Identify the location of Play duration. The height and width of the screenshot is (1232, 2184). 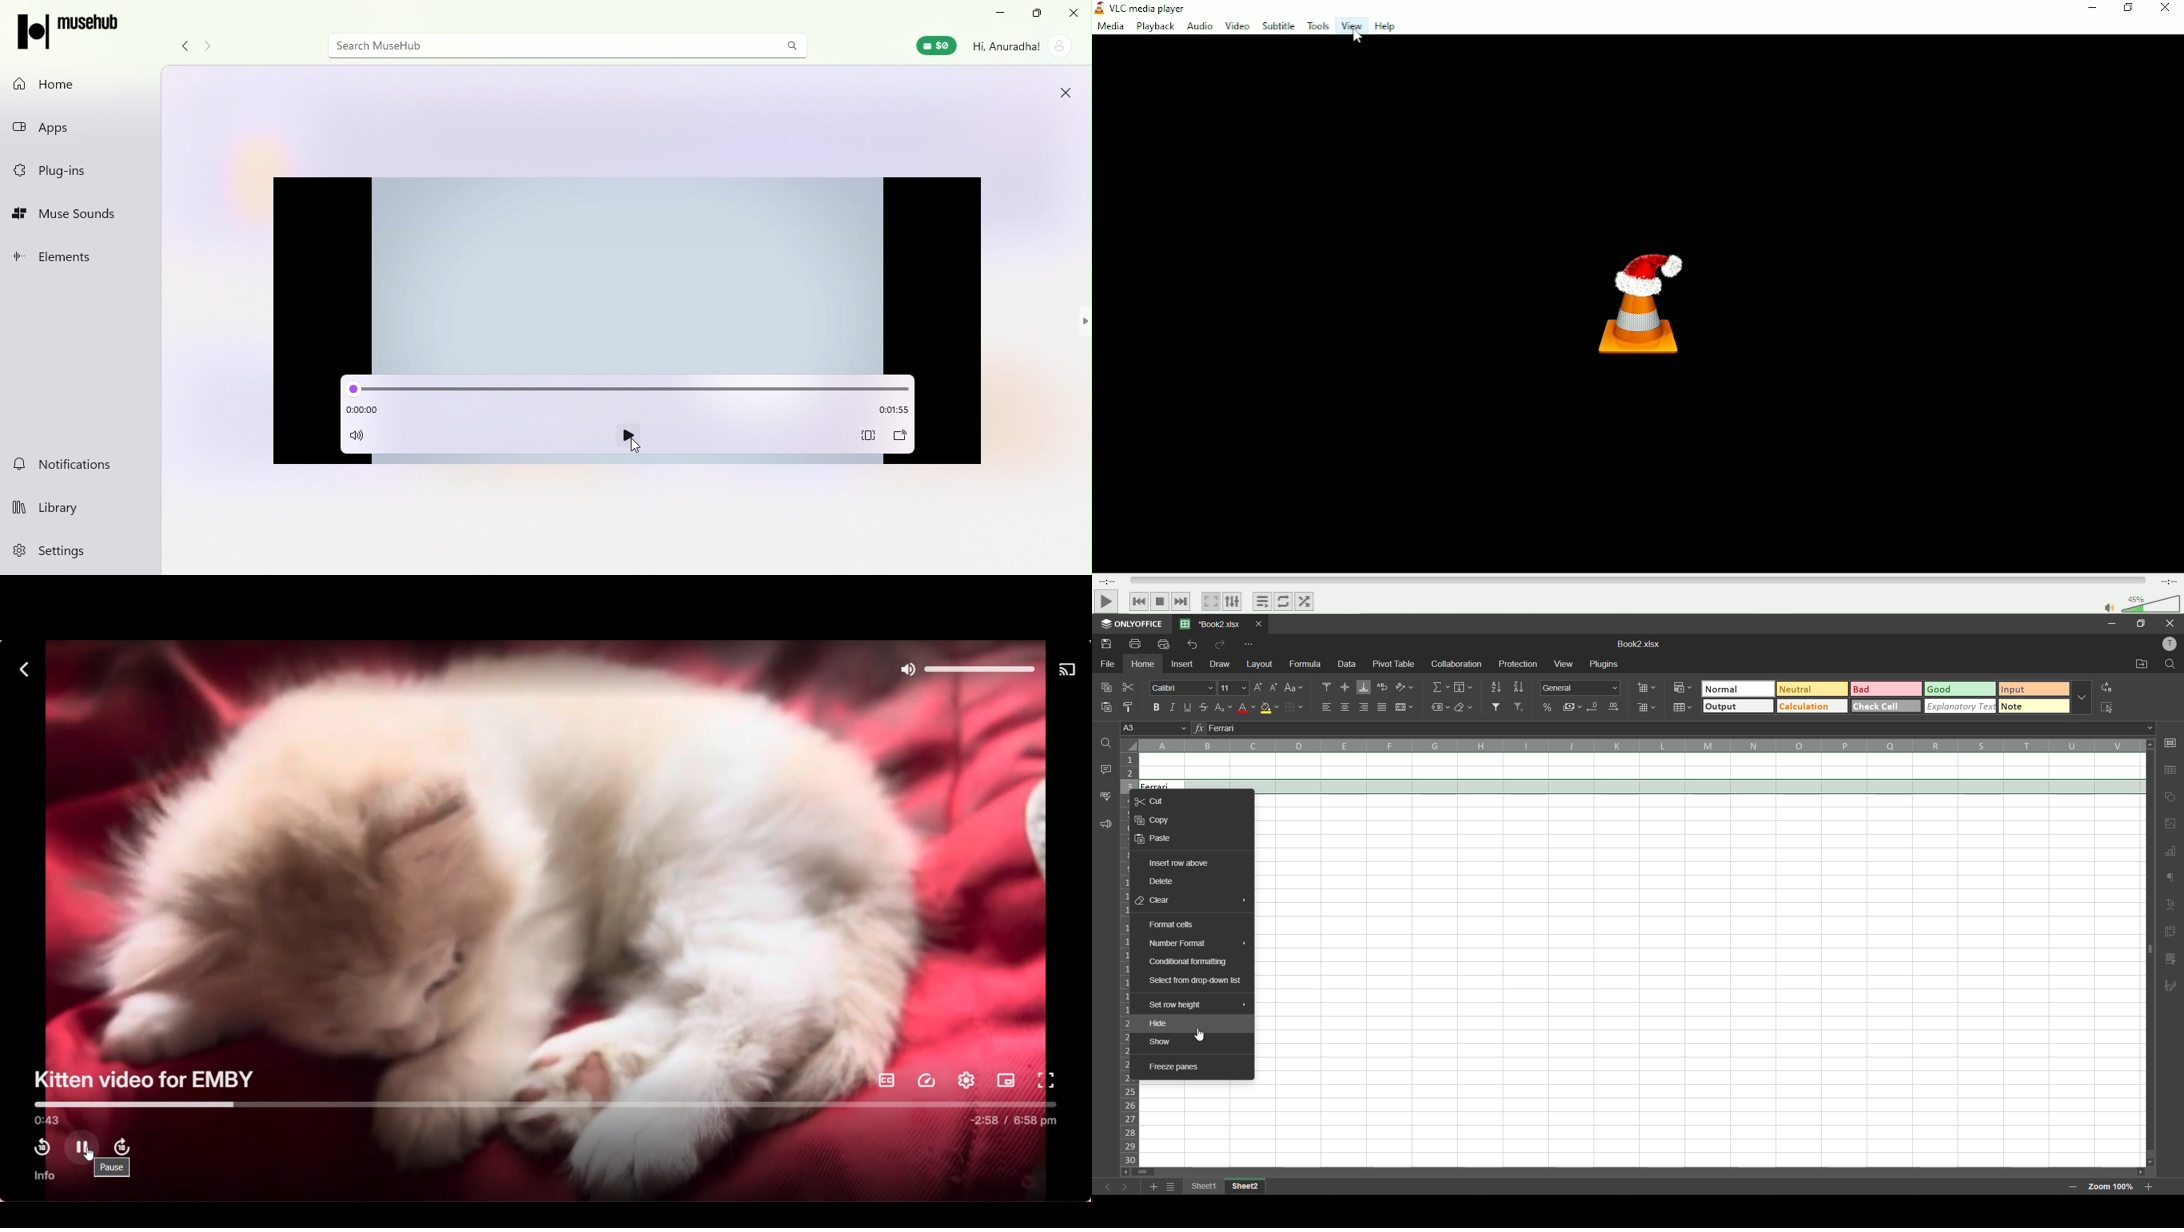
(1638, 580).